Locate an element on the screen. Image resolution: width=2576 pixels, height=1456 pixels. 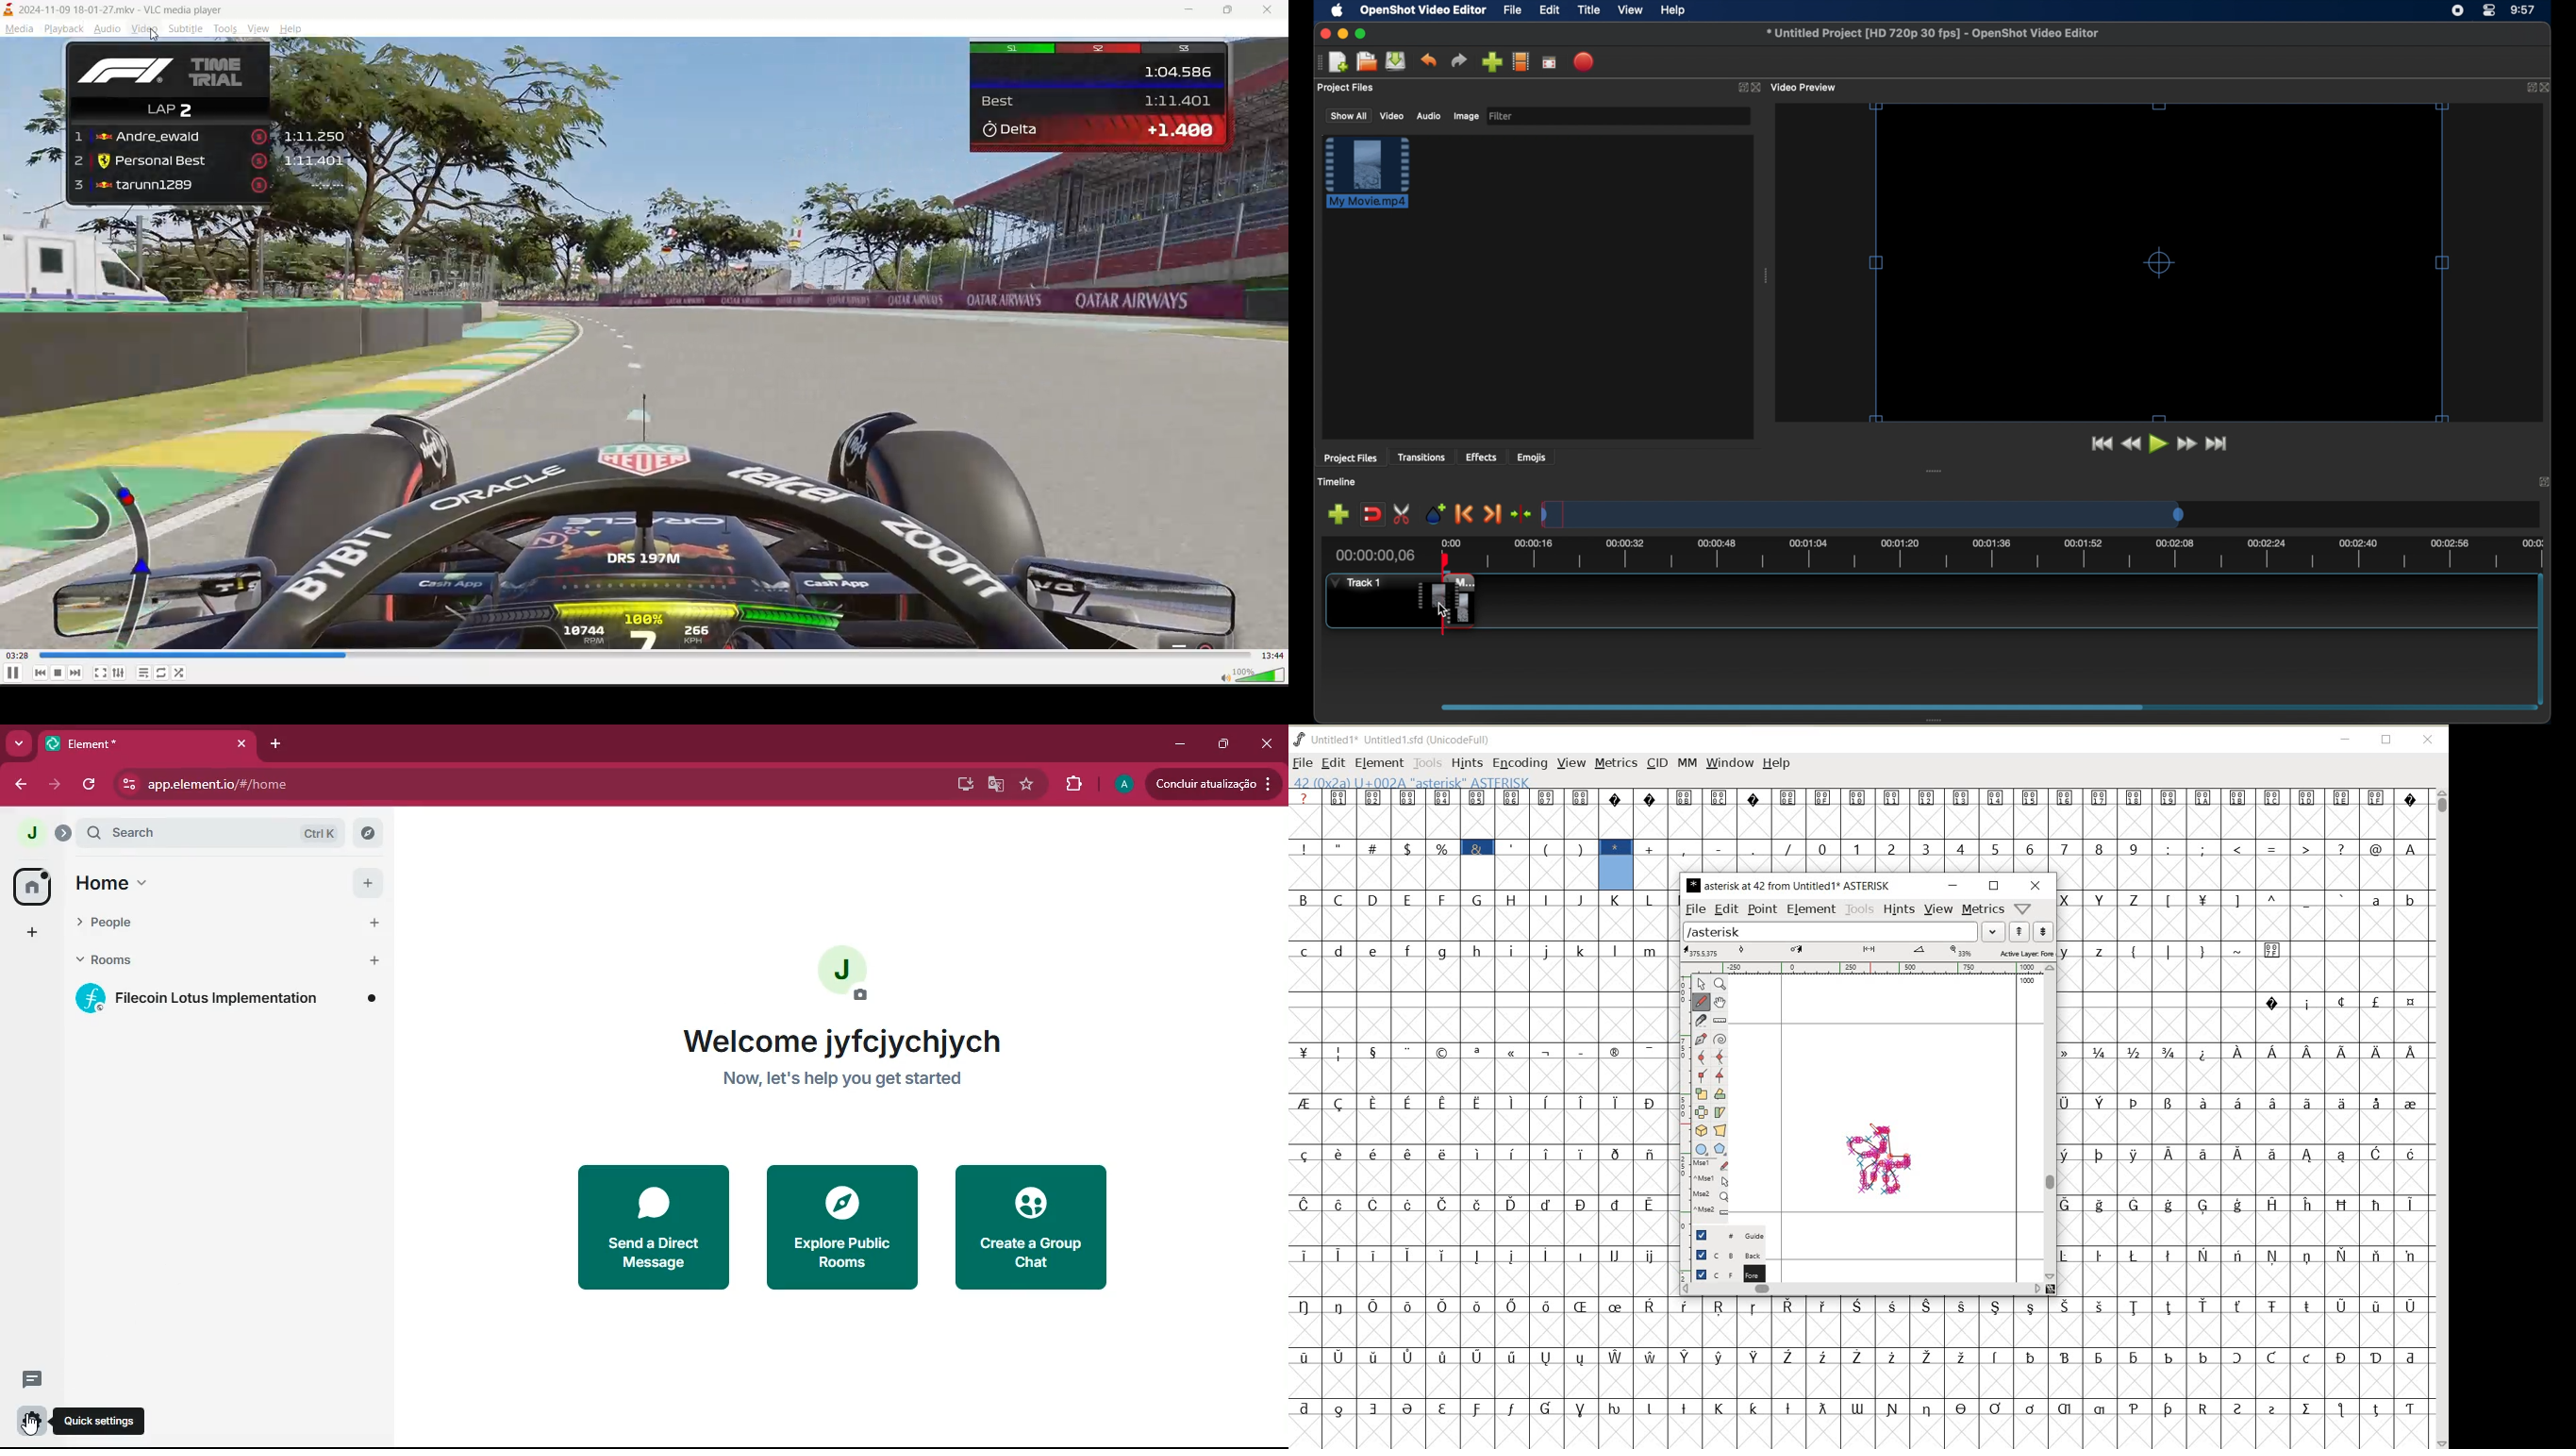
asterisk at 42 from Untitled1 ASTERISK is located at coordinates (1789, 885).